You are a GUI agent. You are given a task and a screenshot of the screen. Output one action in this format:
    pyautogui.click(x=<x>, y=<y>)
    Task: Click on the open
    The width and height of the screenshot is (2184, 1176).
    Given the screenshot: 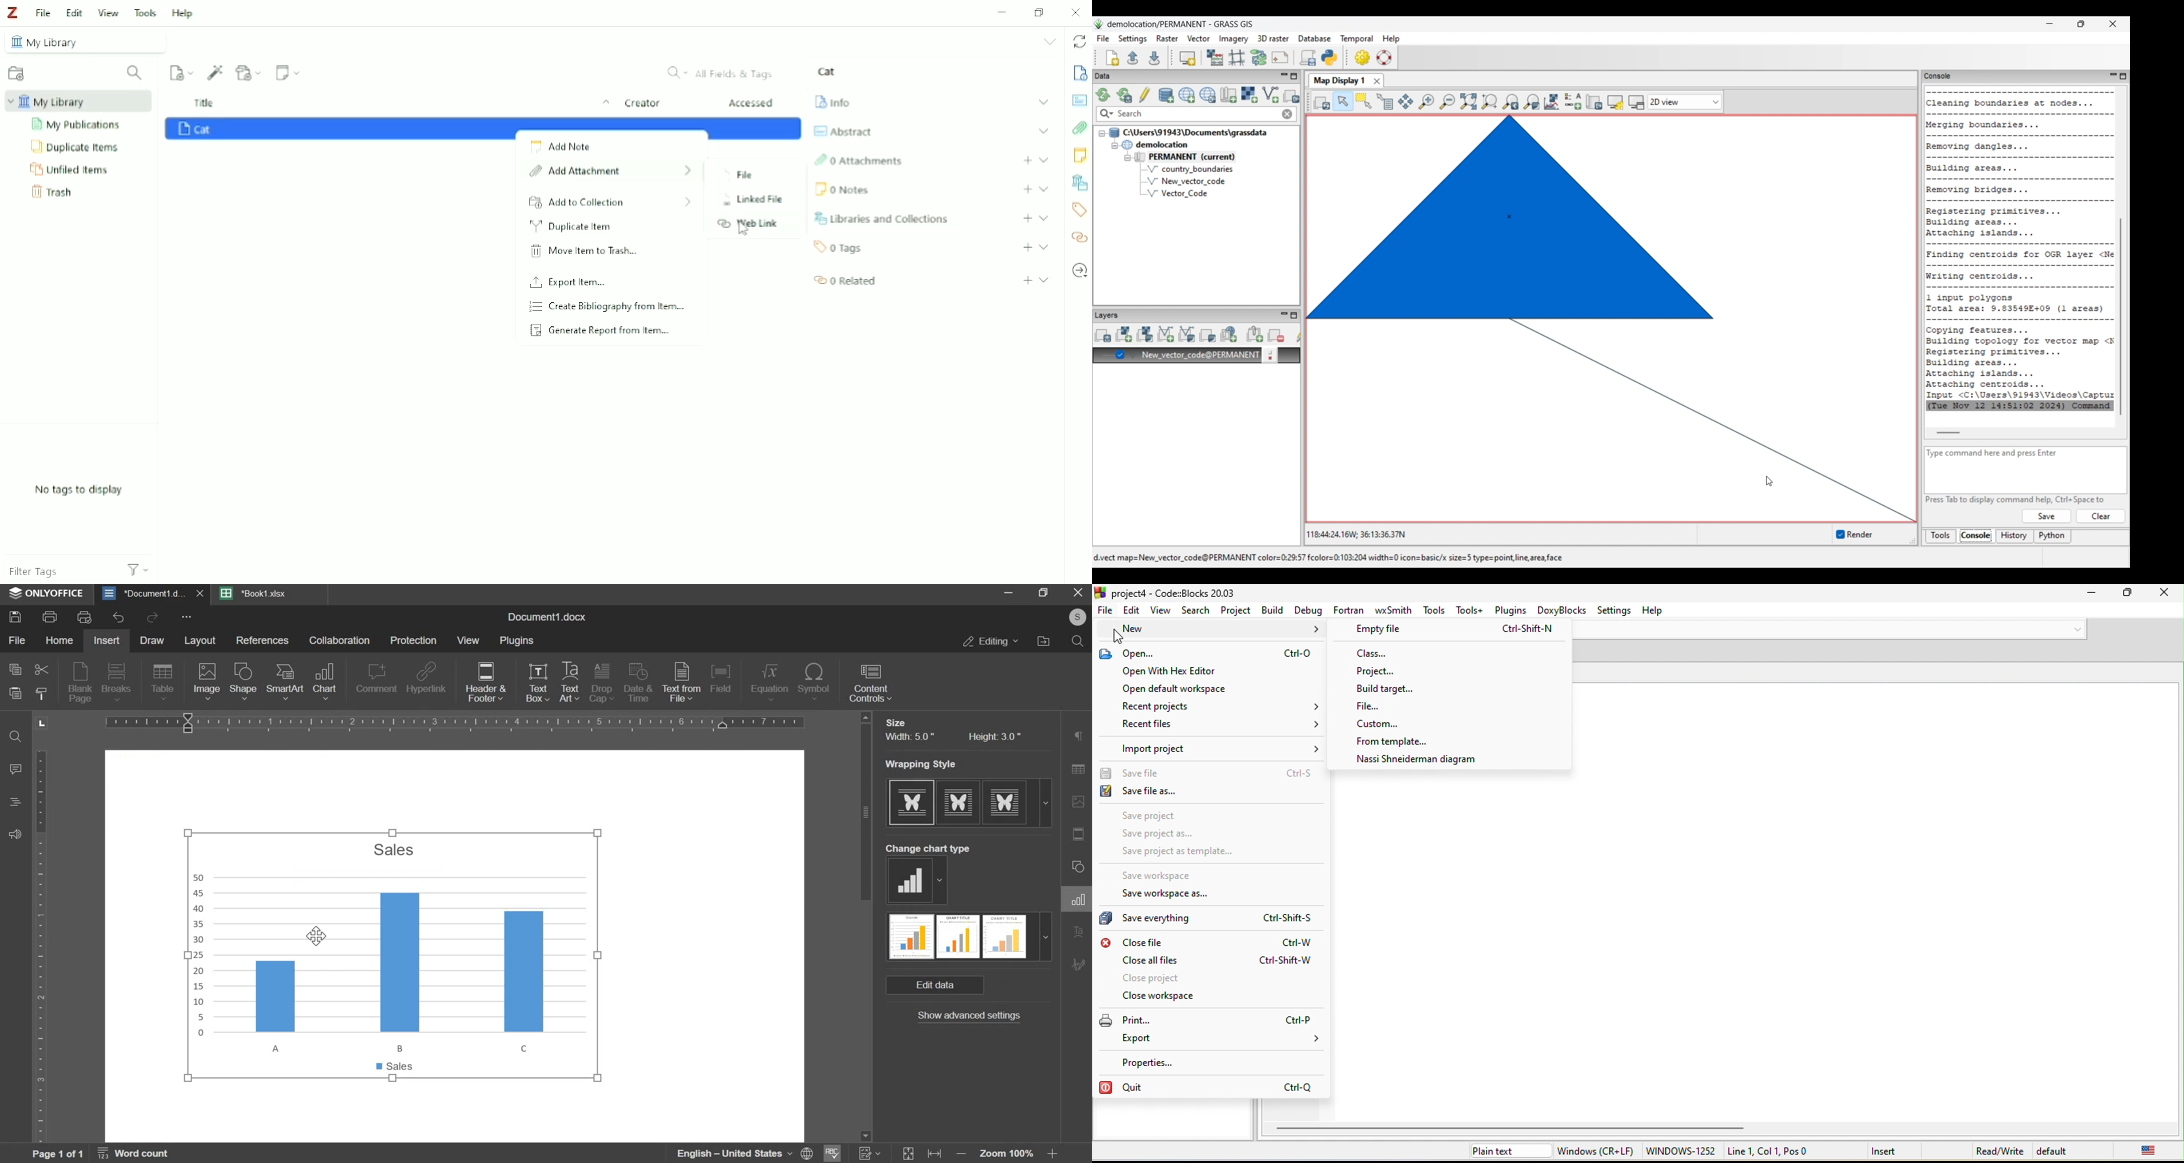 What is the action you would take?
    pyautogui.click(x=1210, y=654)
    